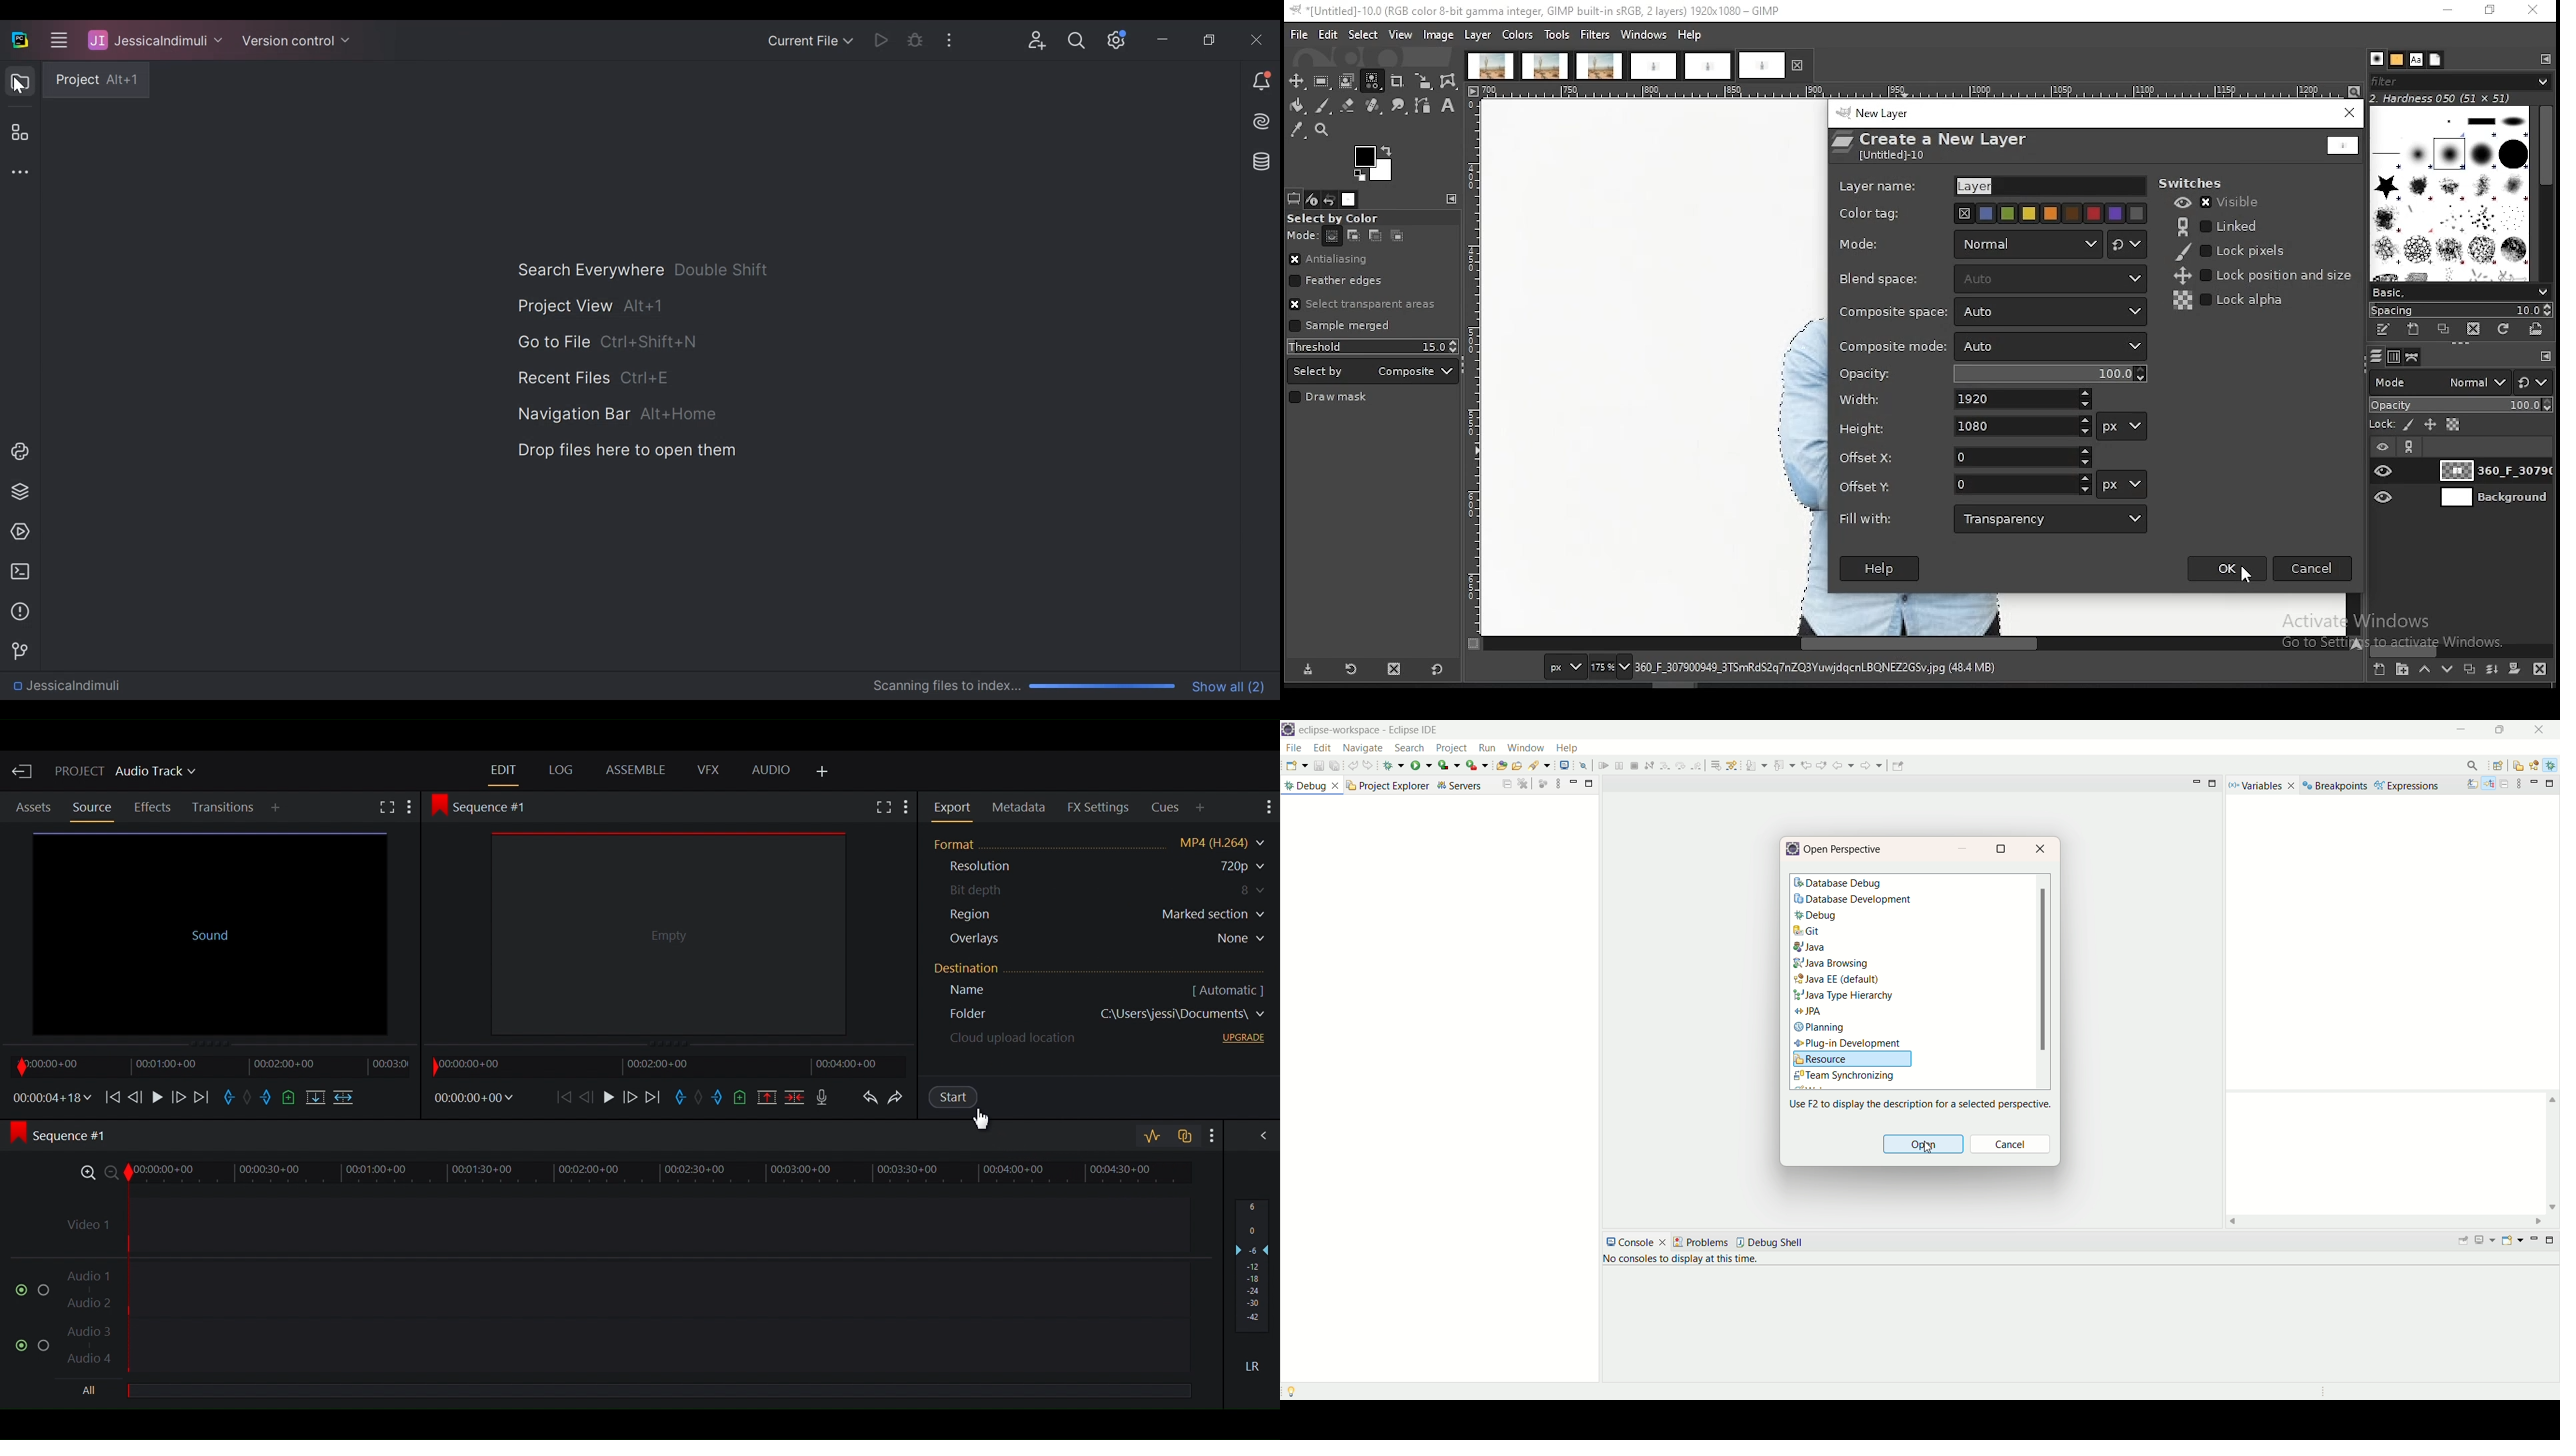  I want to click on java browsing, so click(1831, 963).